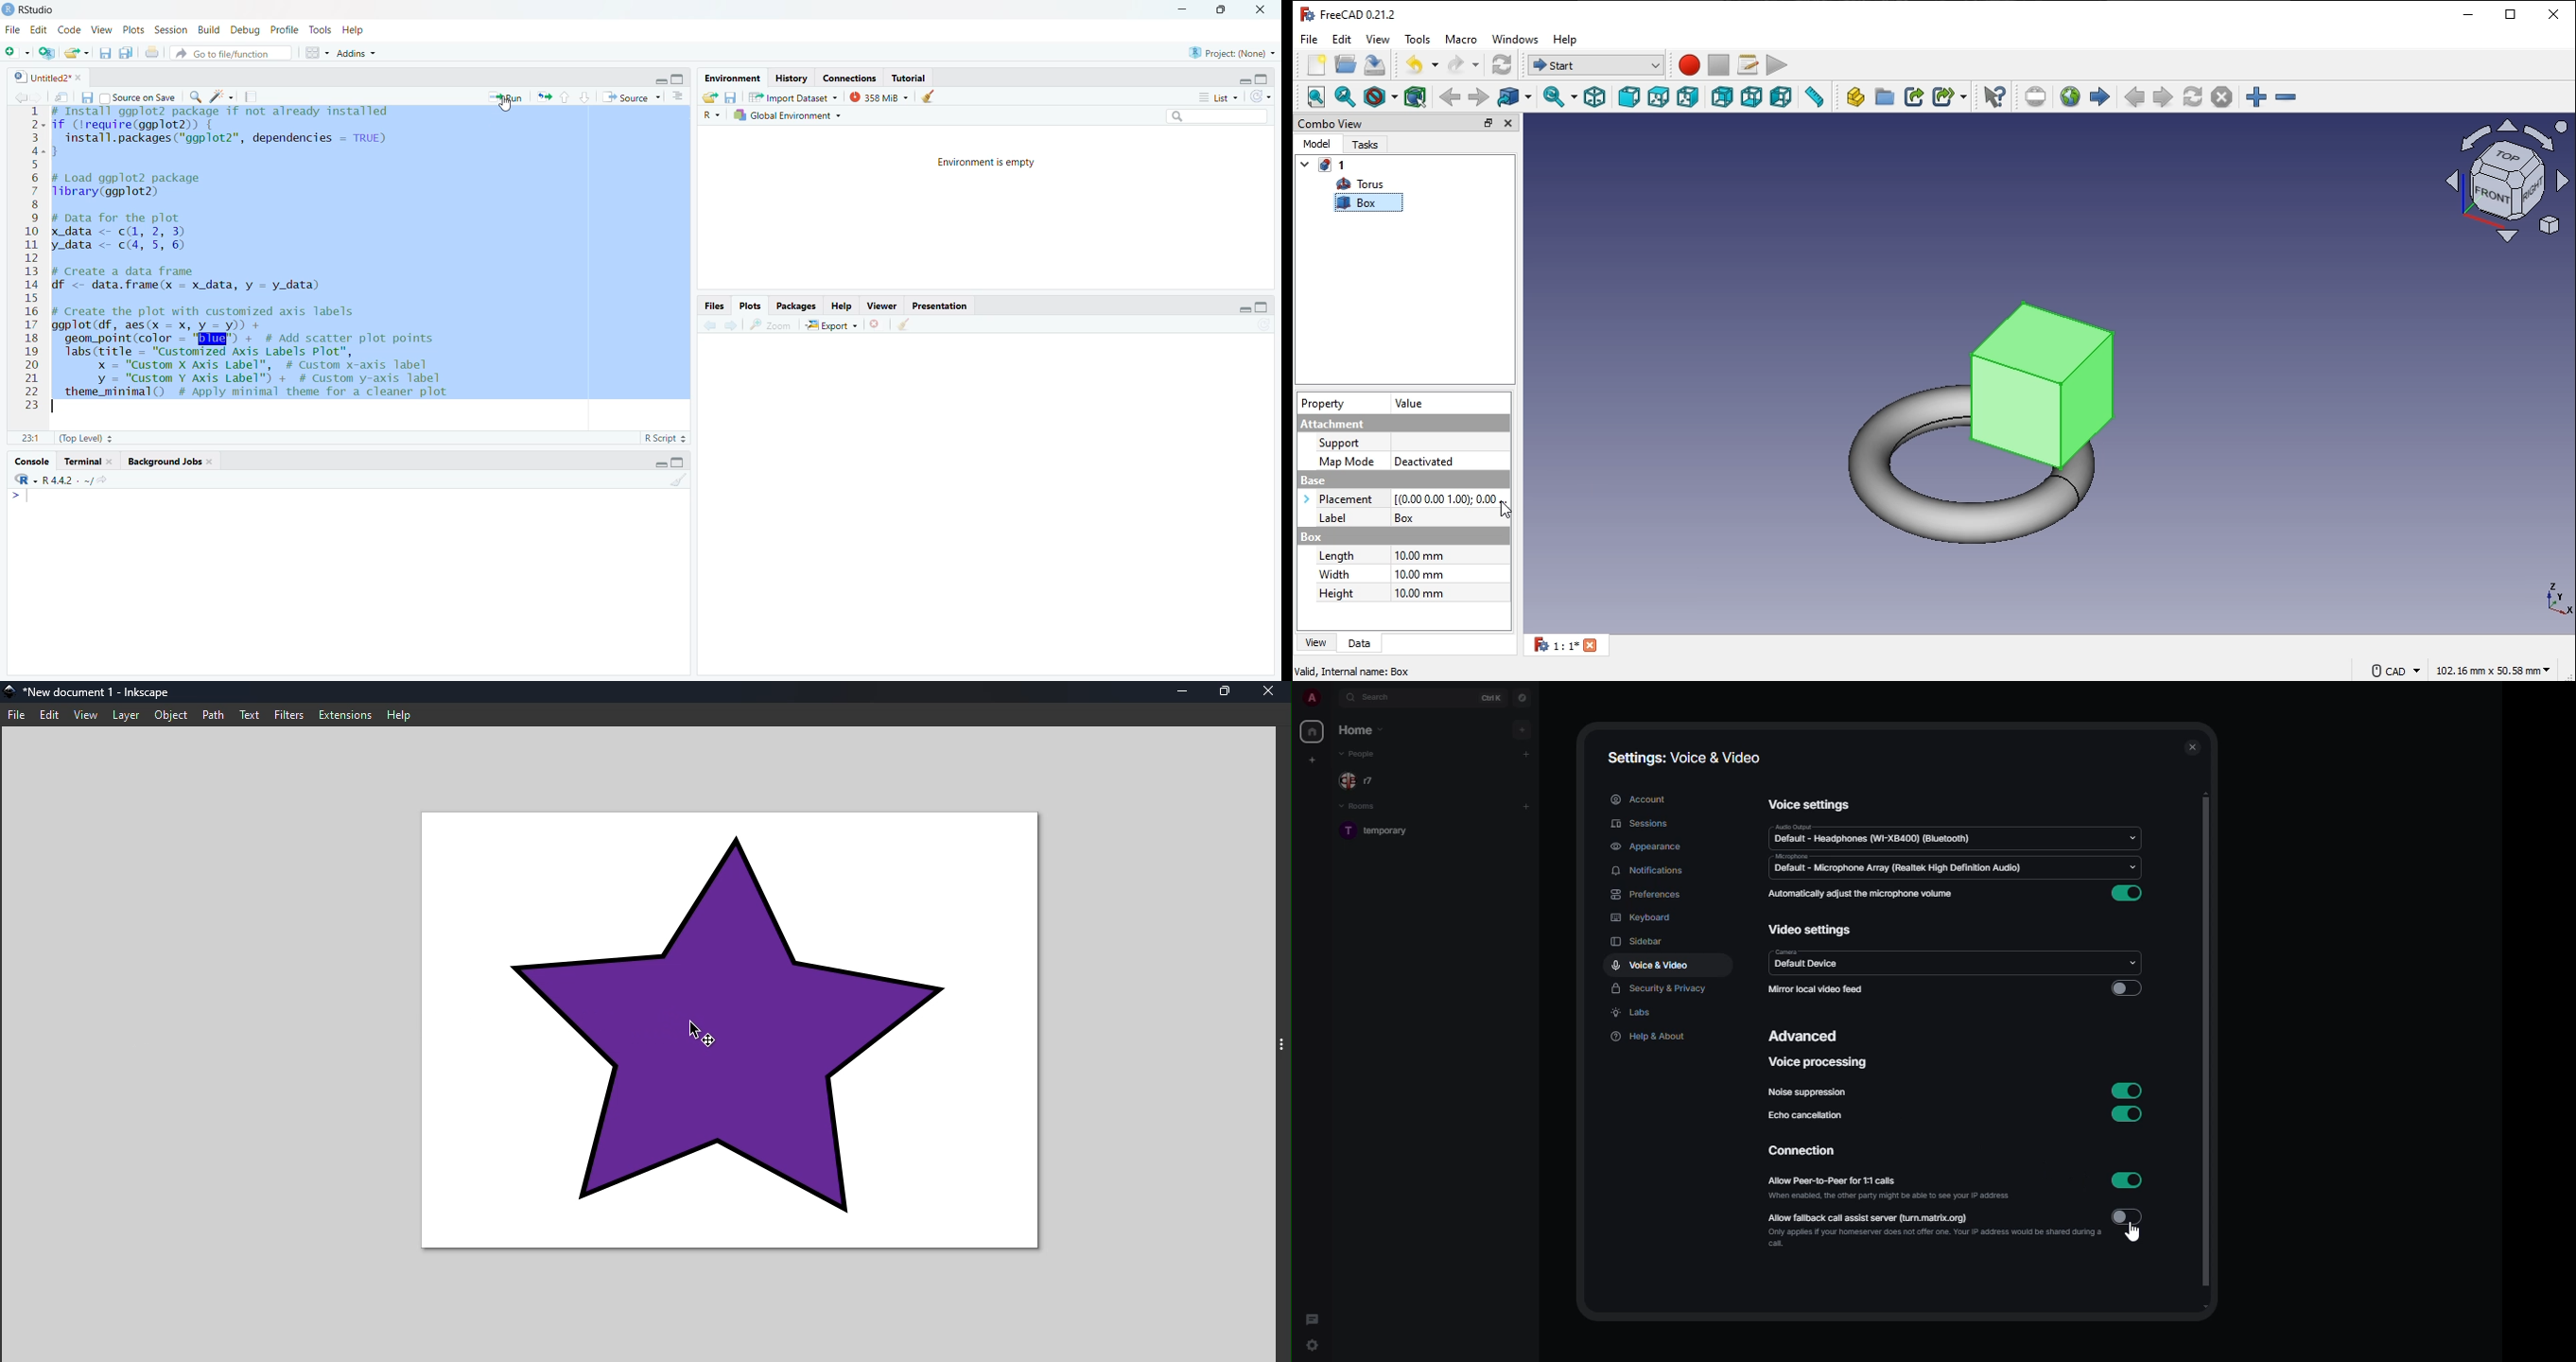  I want to click on maximise, so click(1268, 77).